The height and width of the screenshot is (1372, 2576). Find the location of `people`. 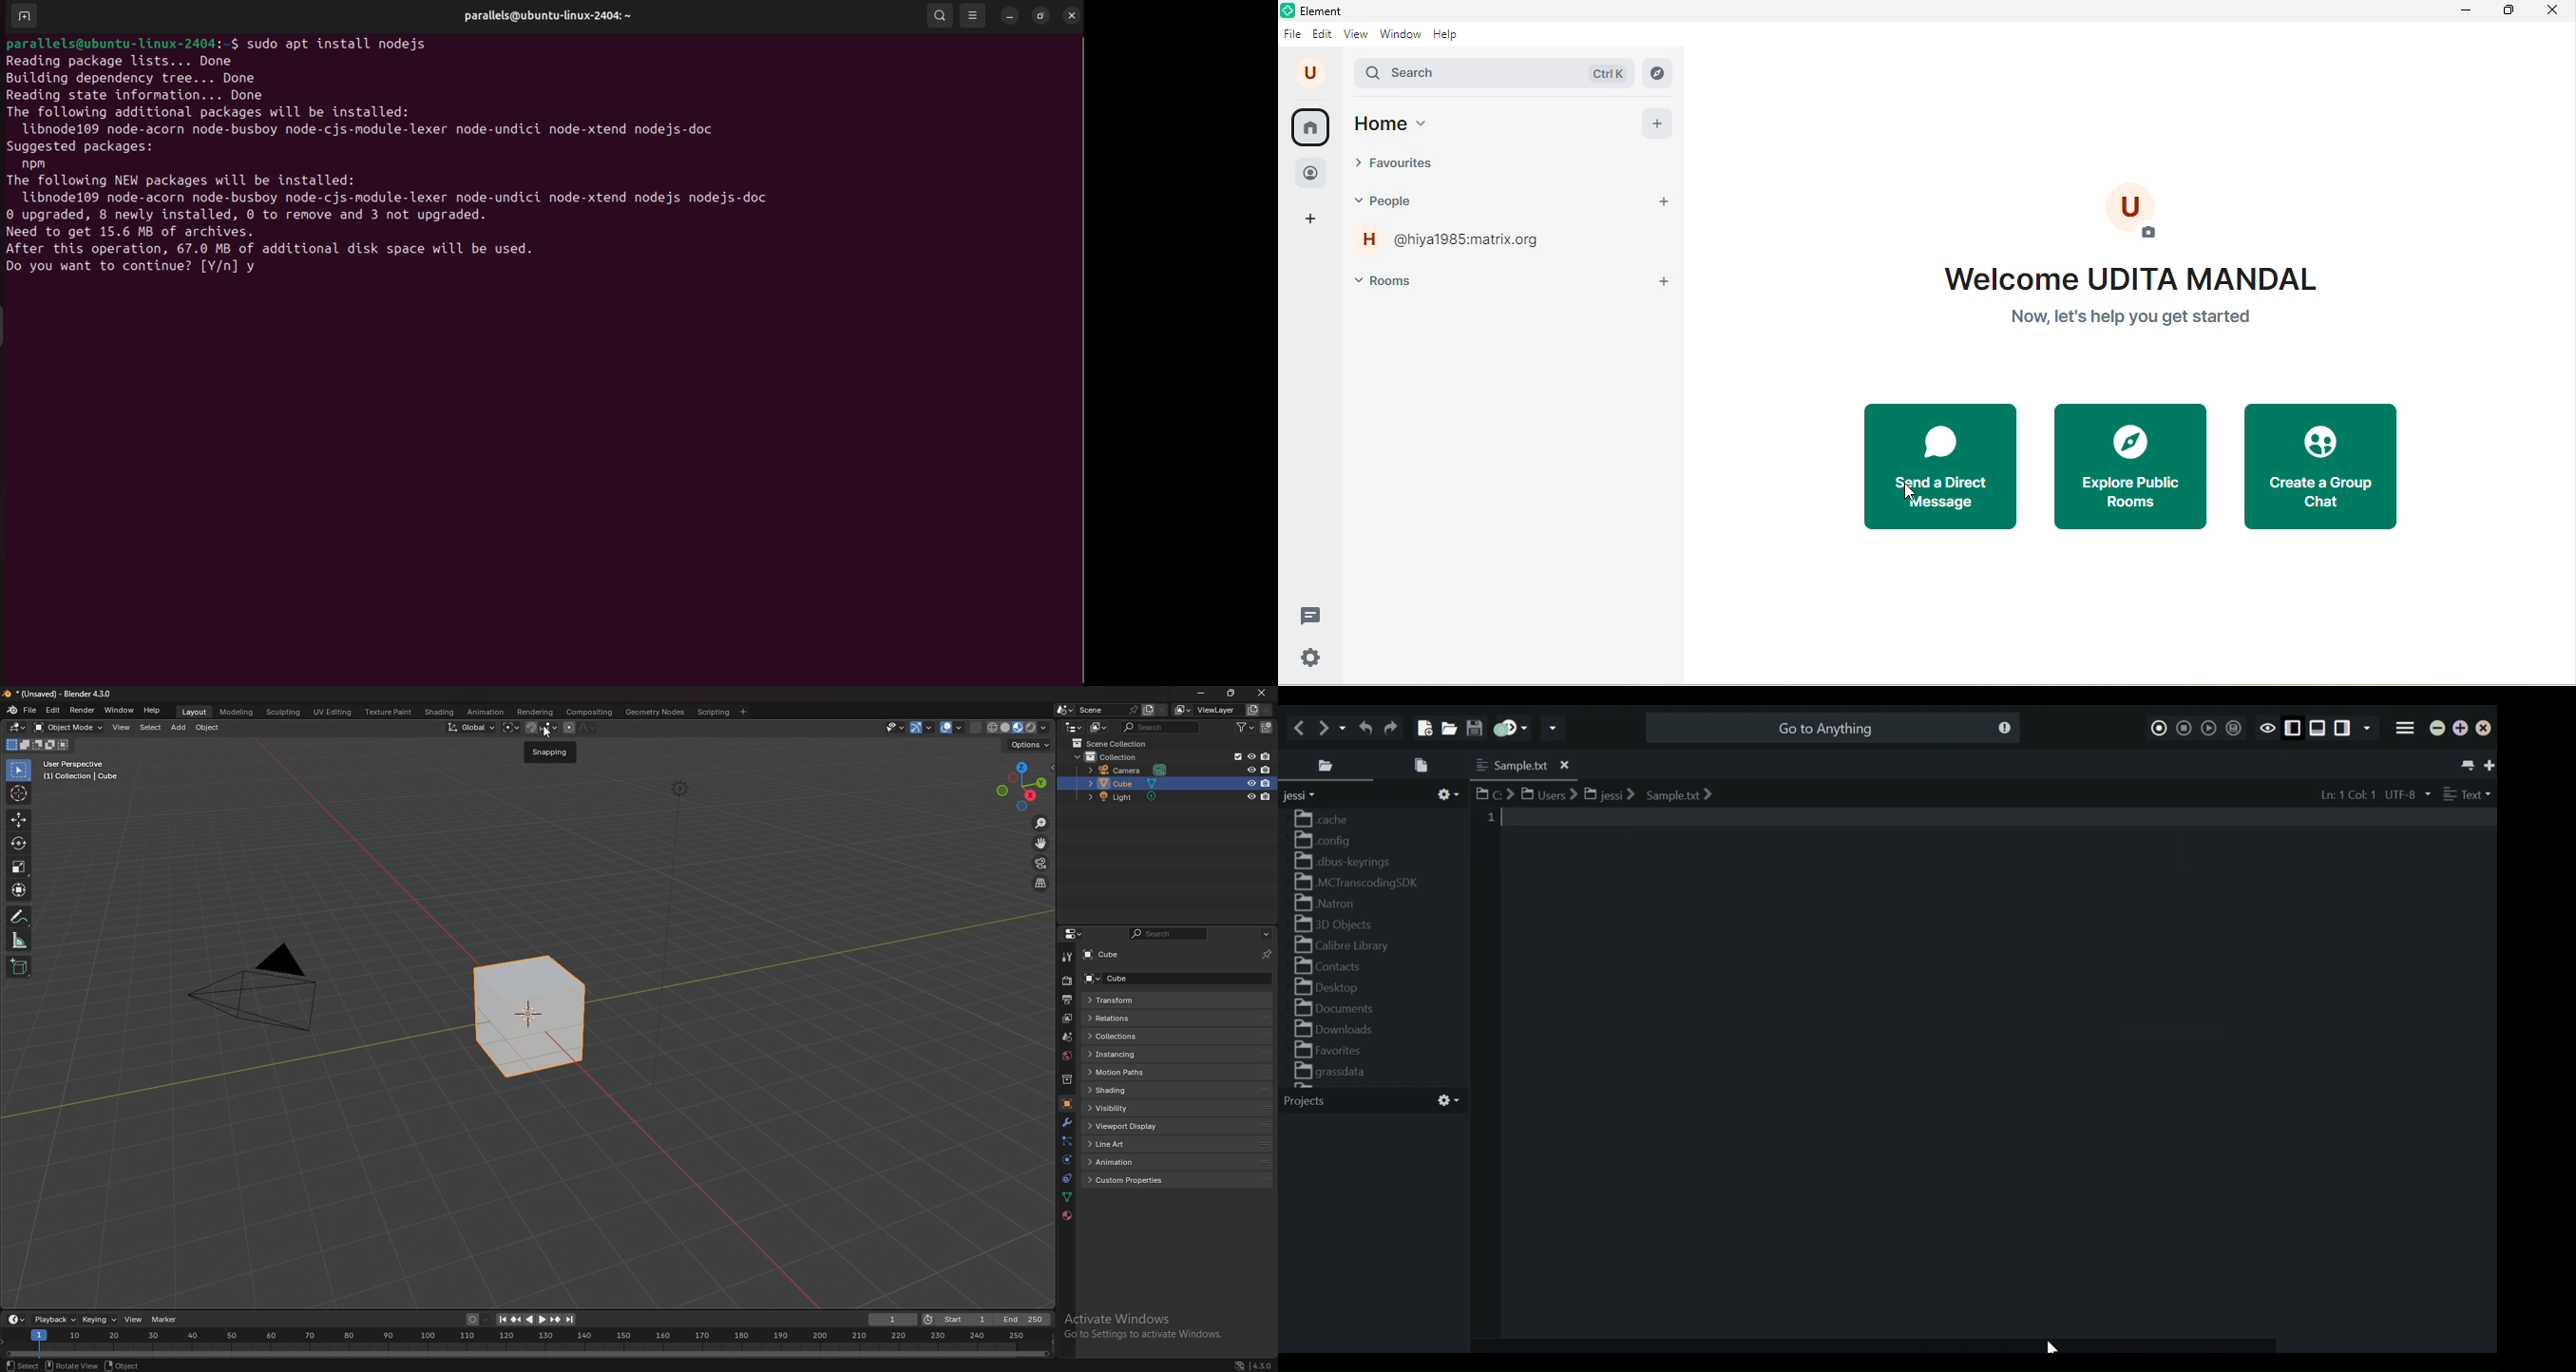

people is located at coordinates (1314, 171).